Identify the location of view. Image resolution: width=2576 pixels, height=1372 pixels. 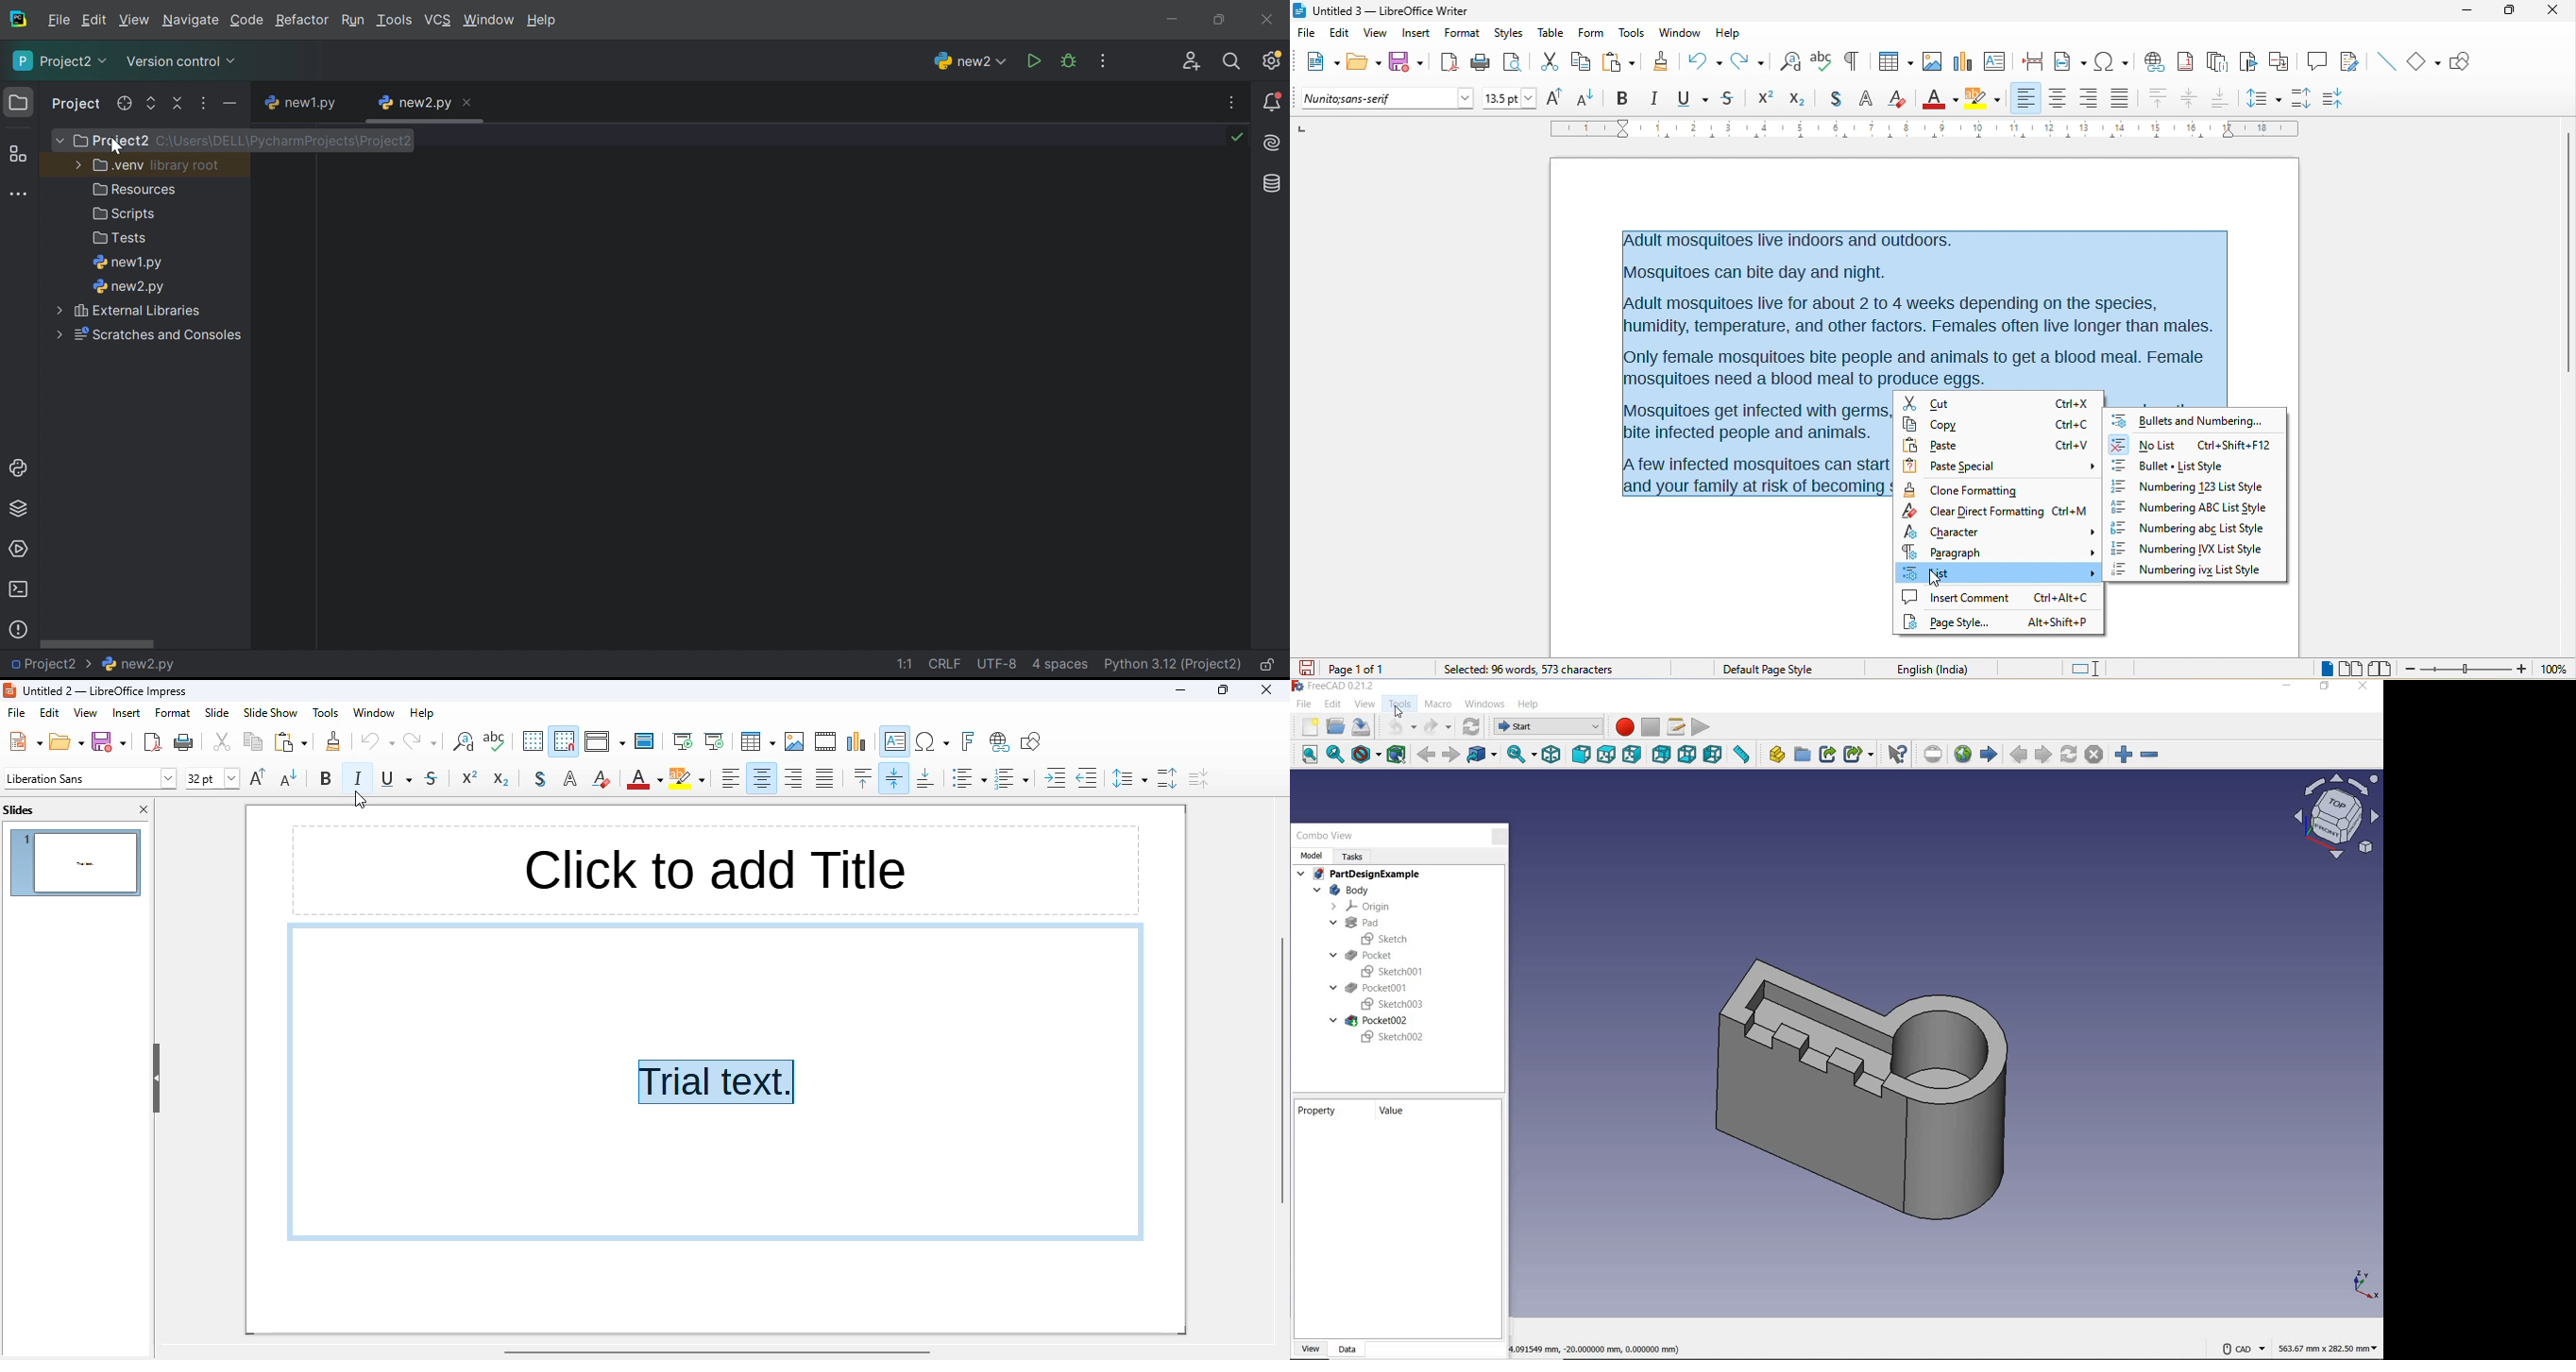
(86, 712).